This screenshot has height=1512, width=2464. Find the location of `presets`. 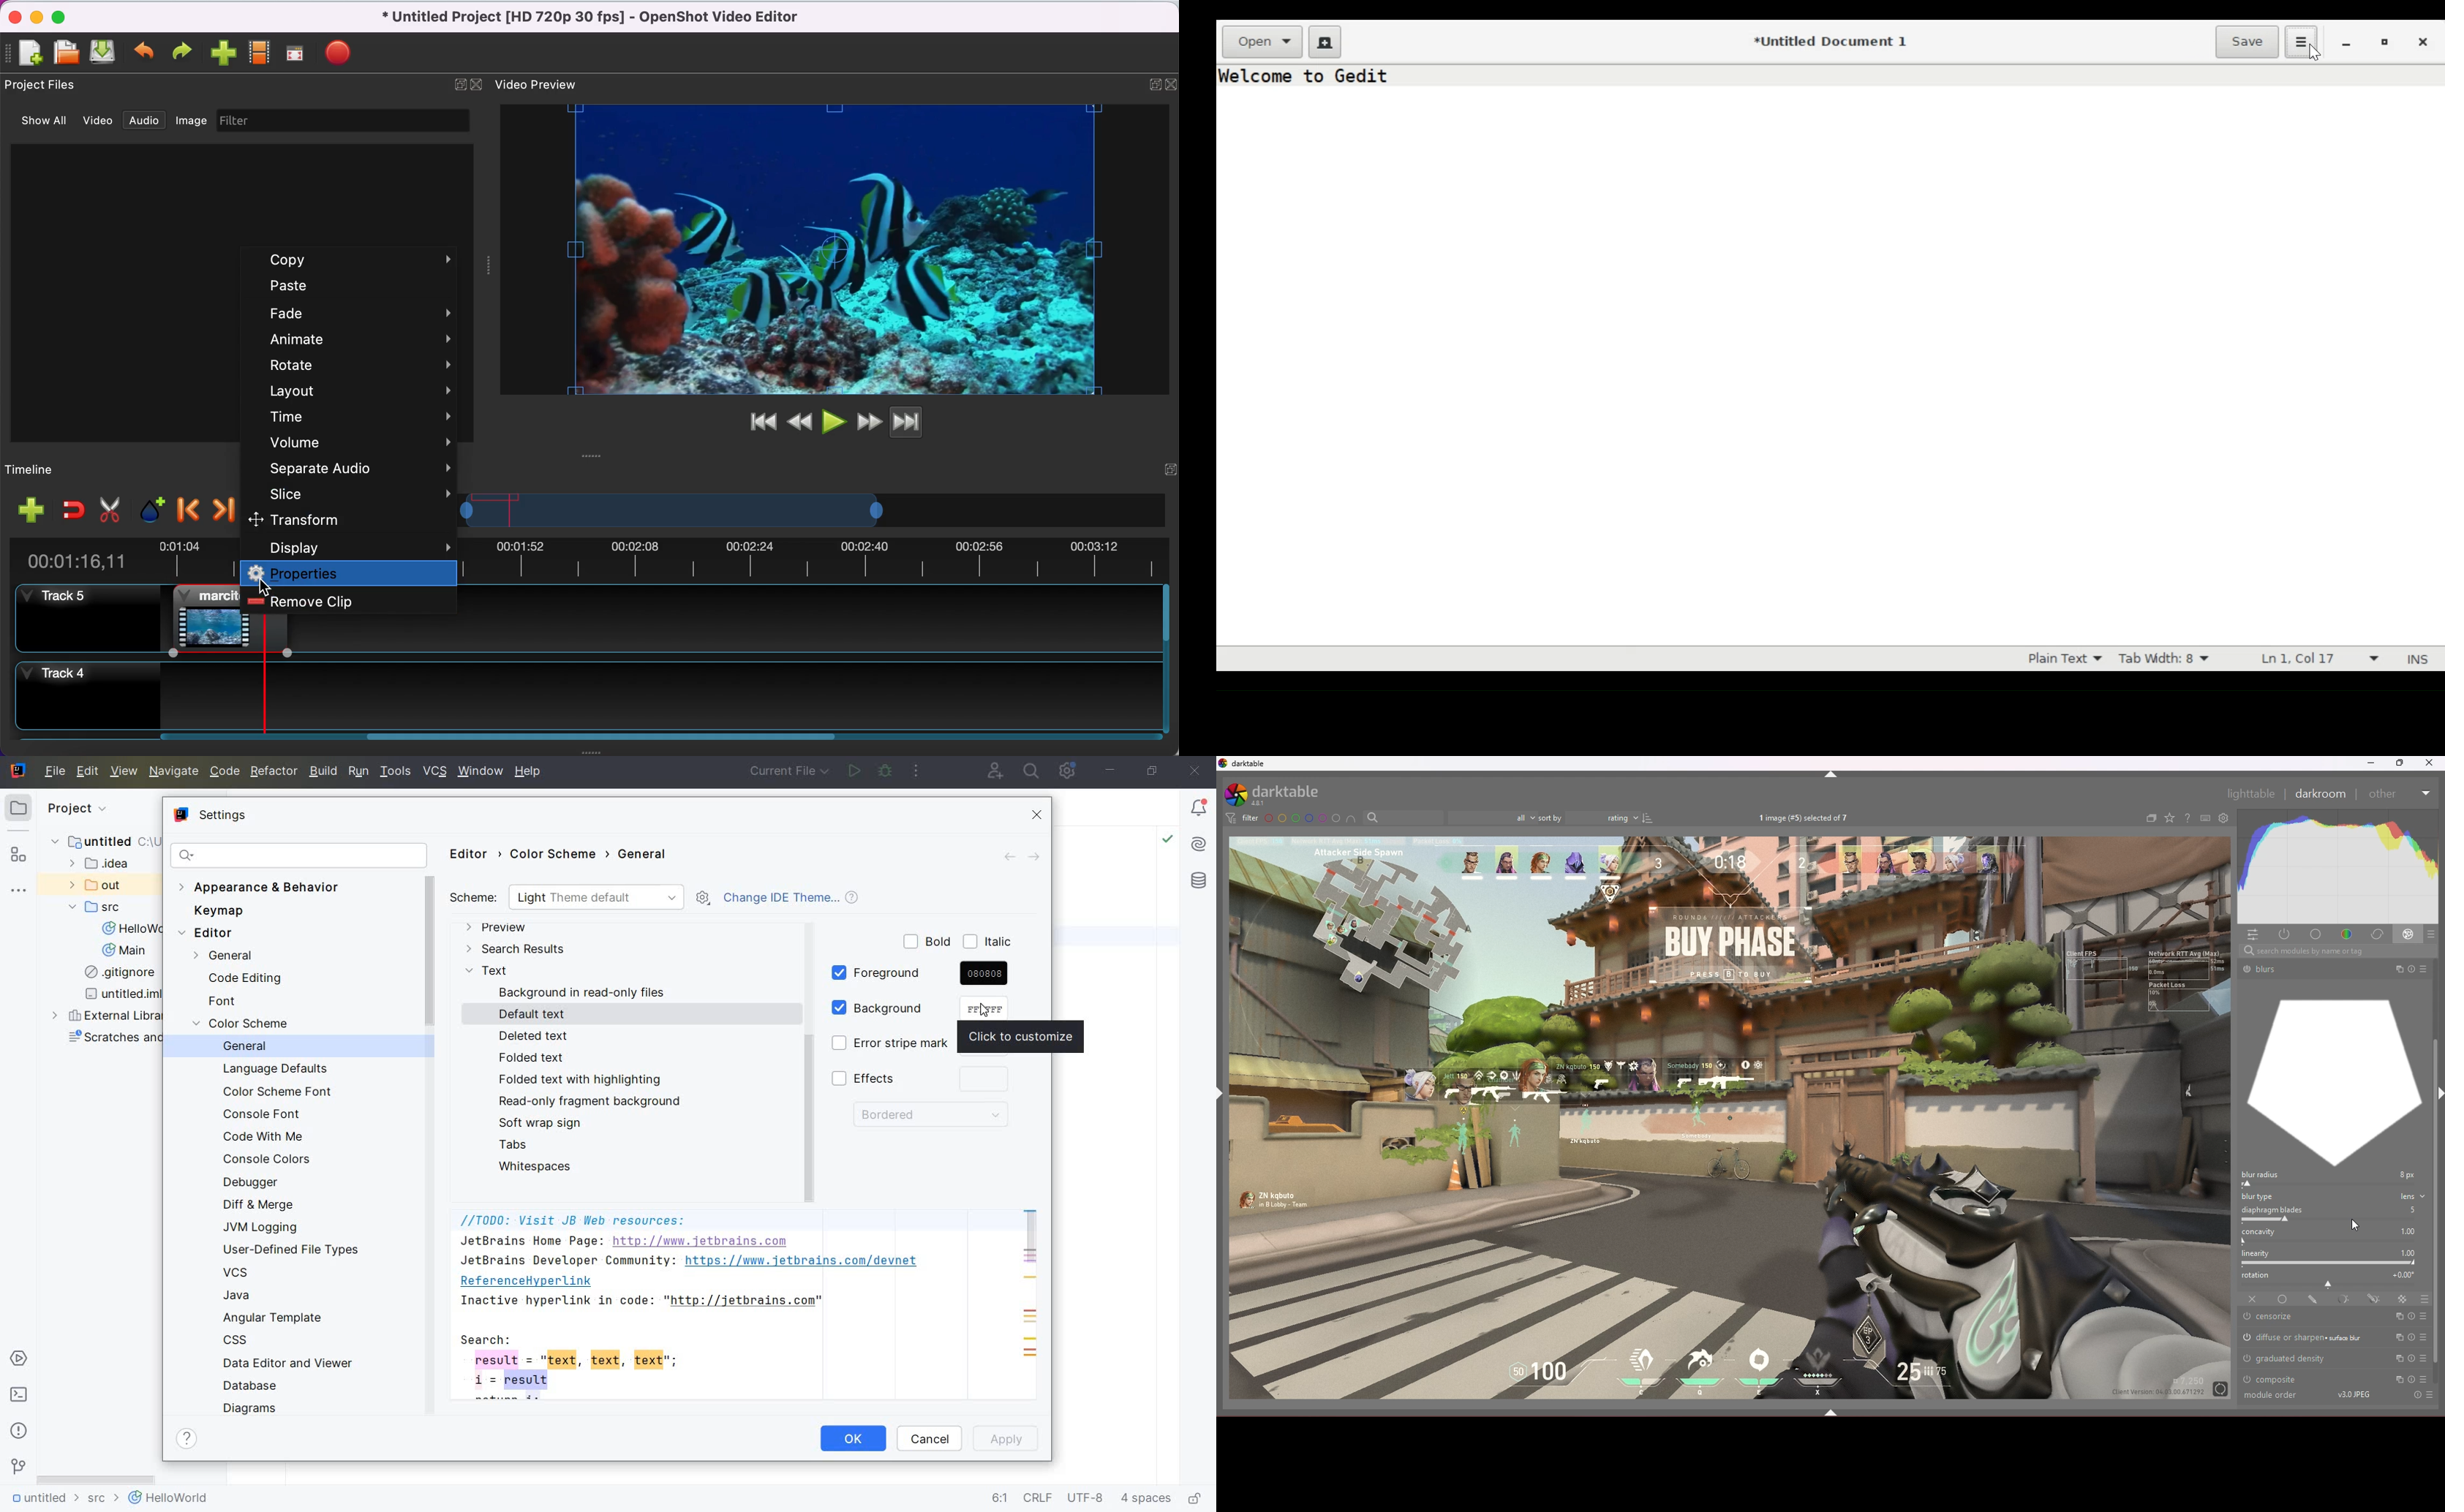

presets is located at coordinates (2423, 1380).